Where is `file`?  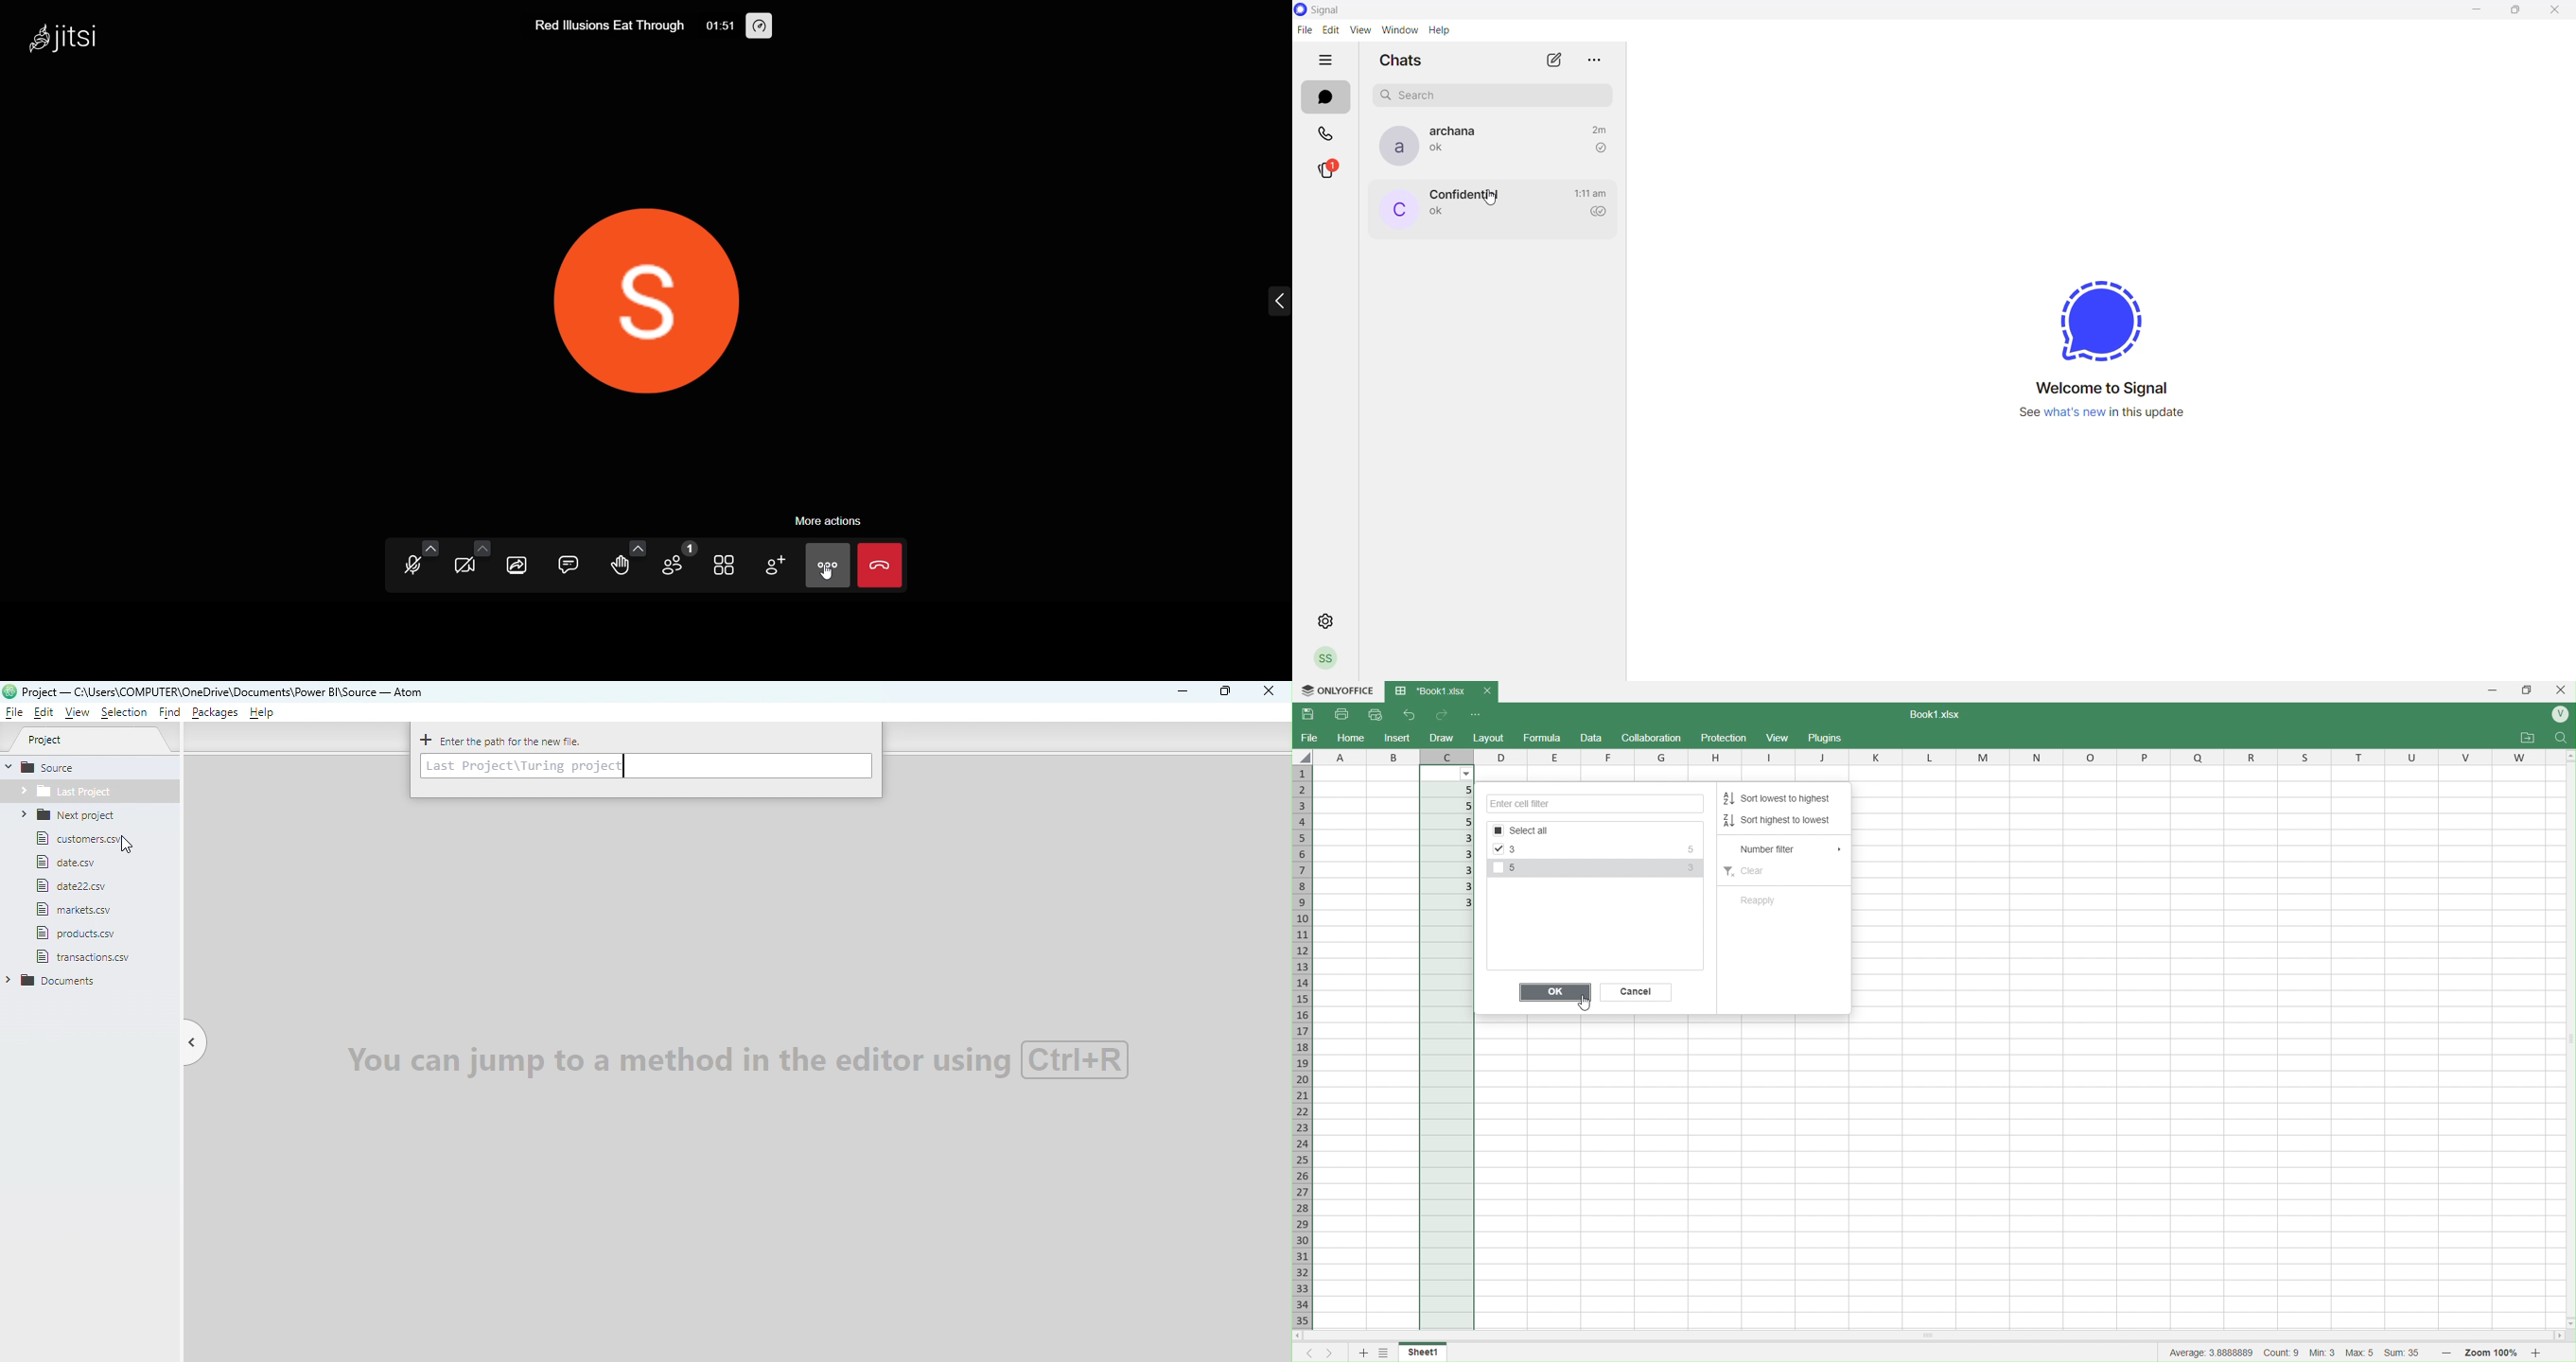 file is located at coordinates (1304, 31).